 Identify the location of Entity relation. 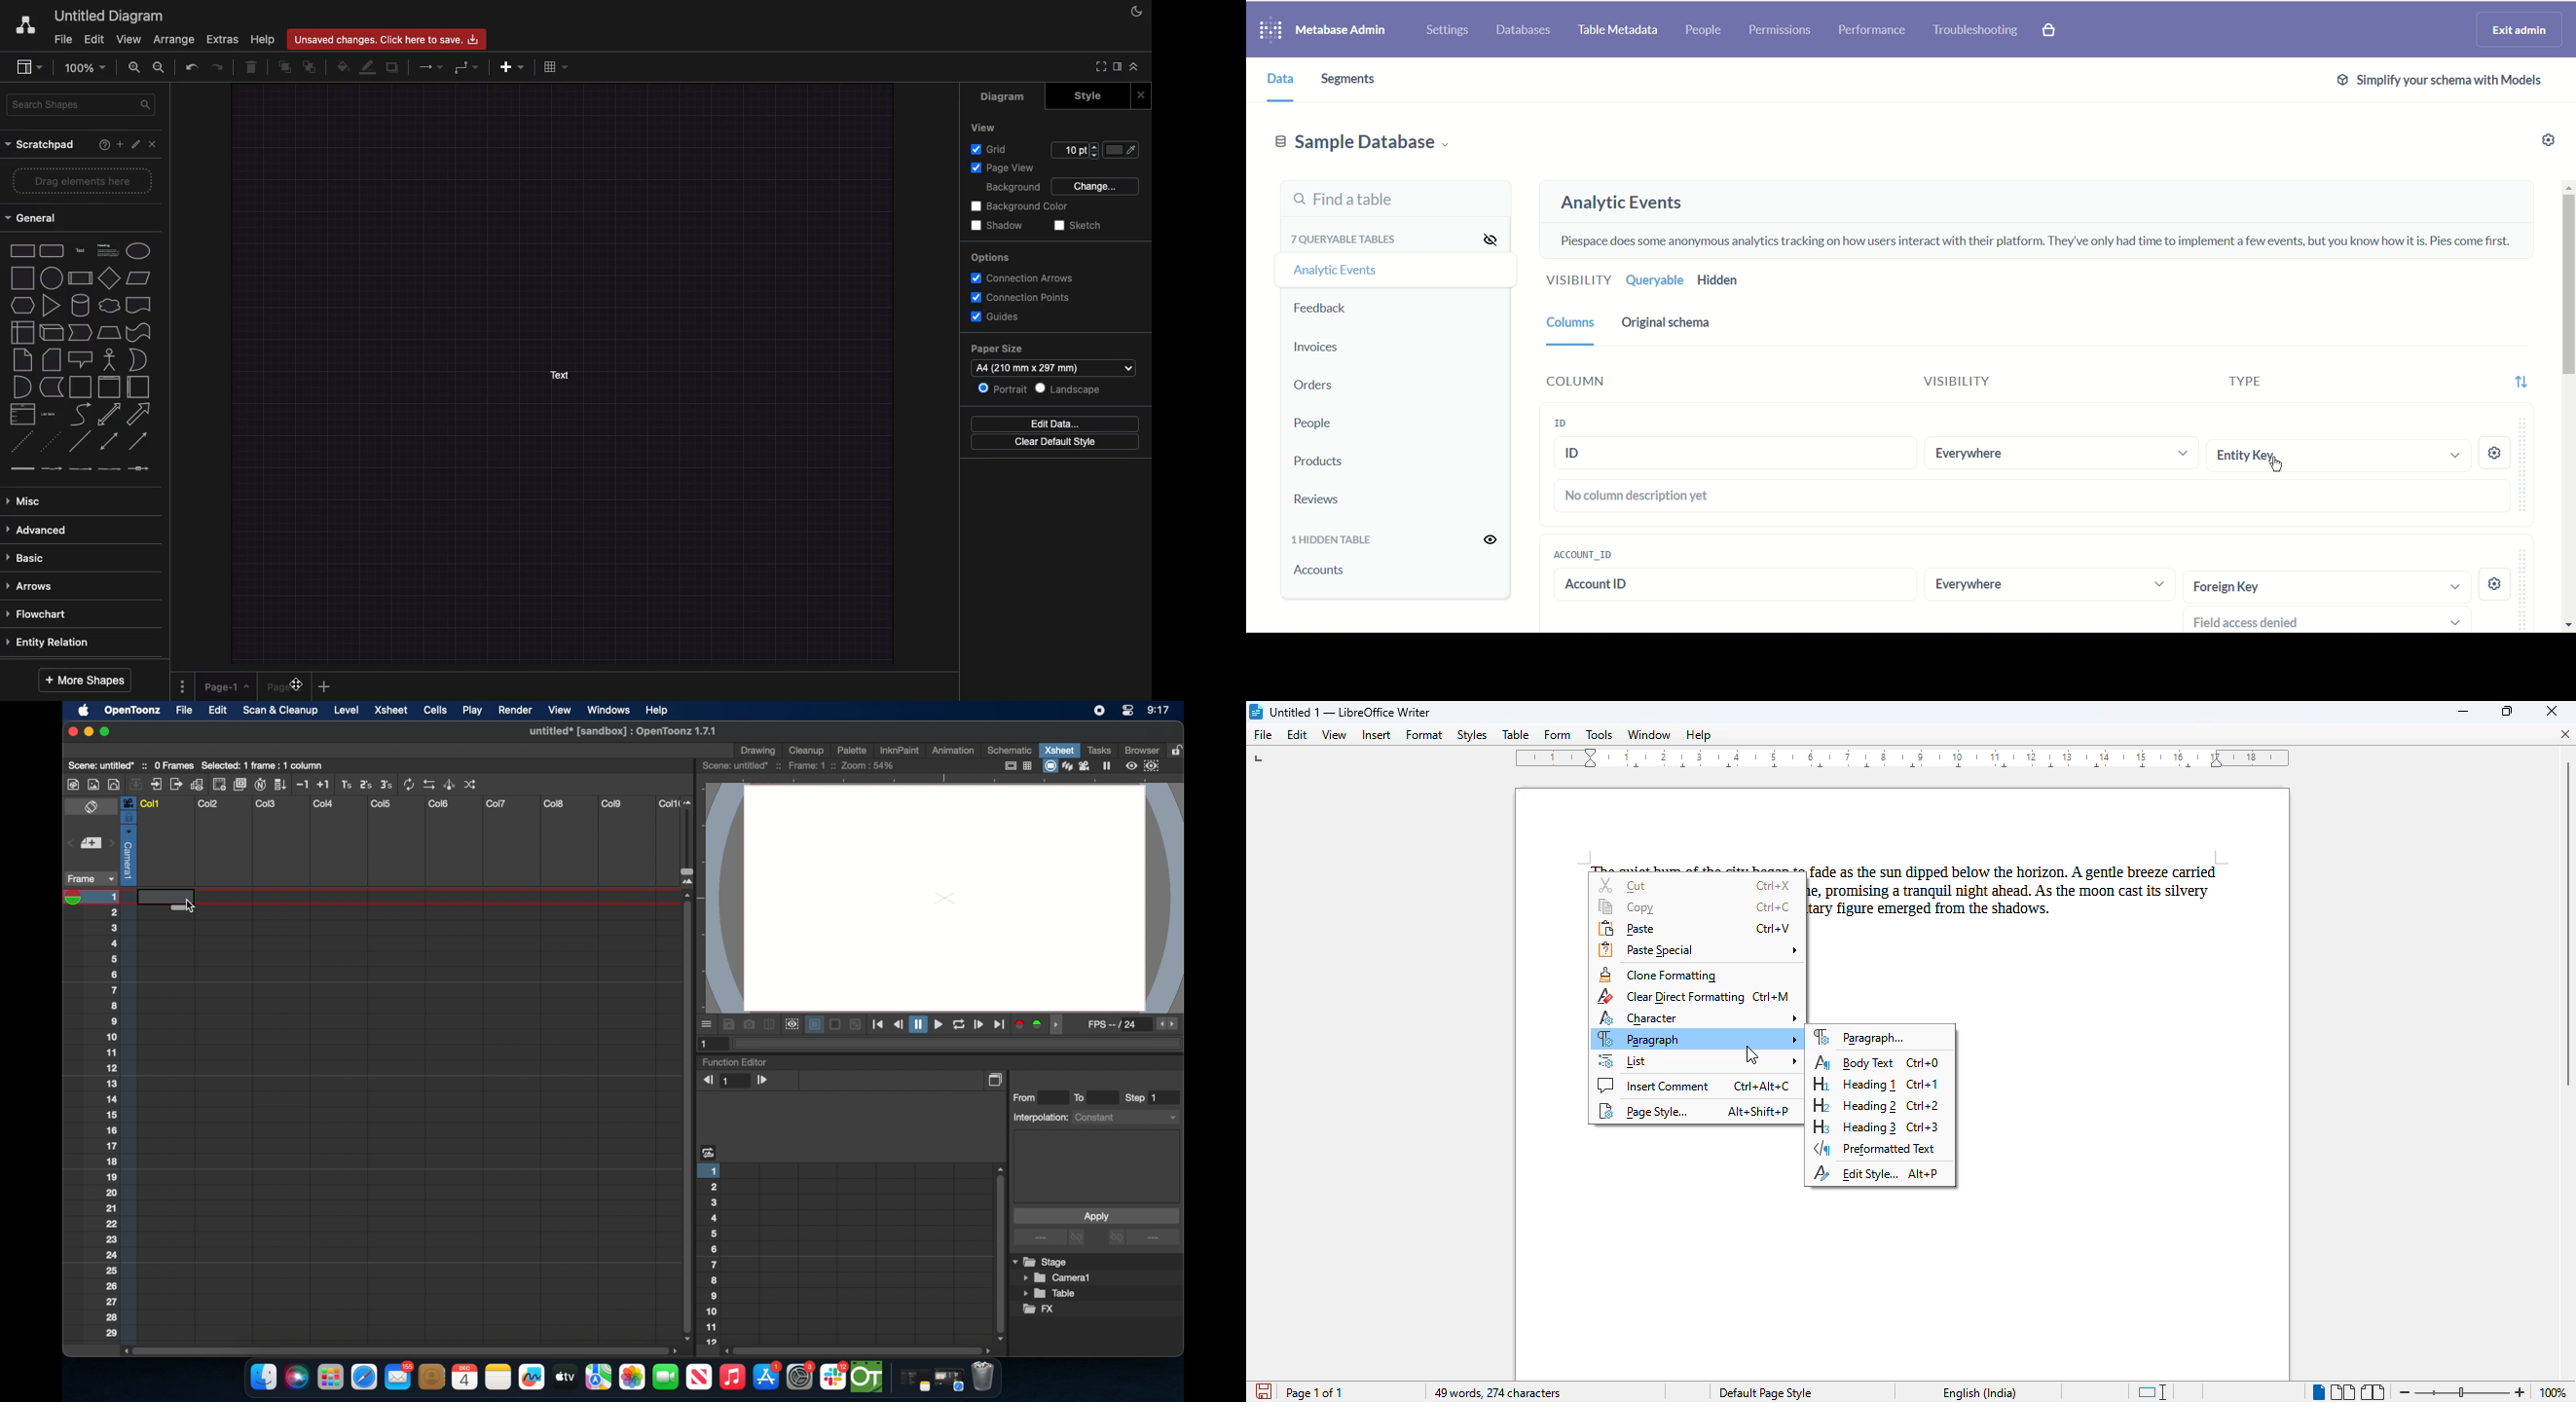
(49, 642).